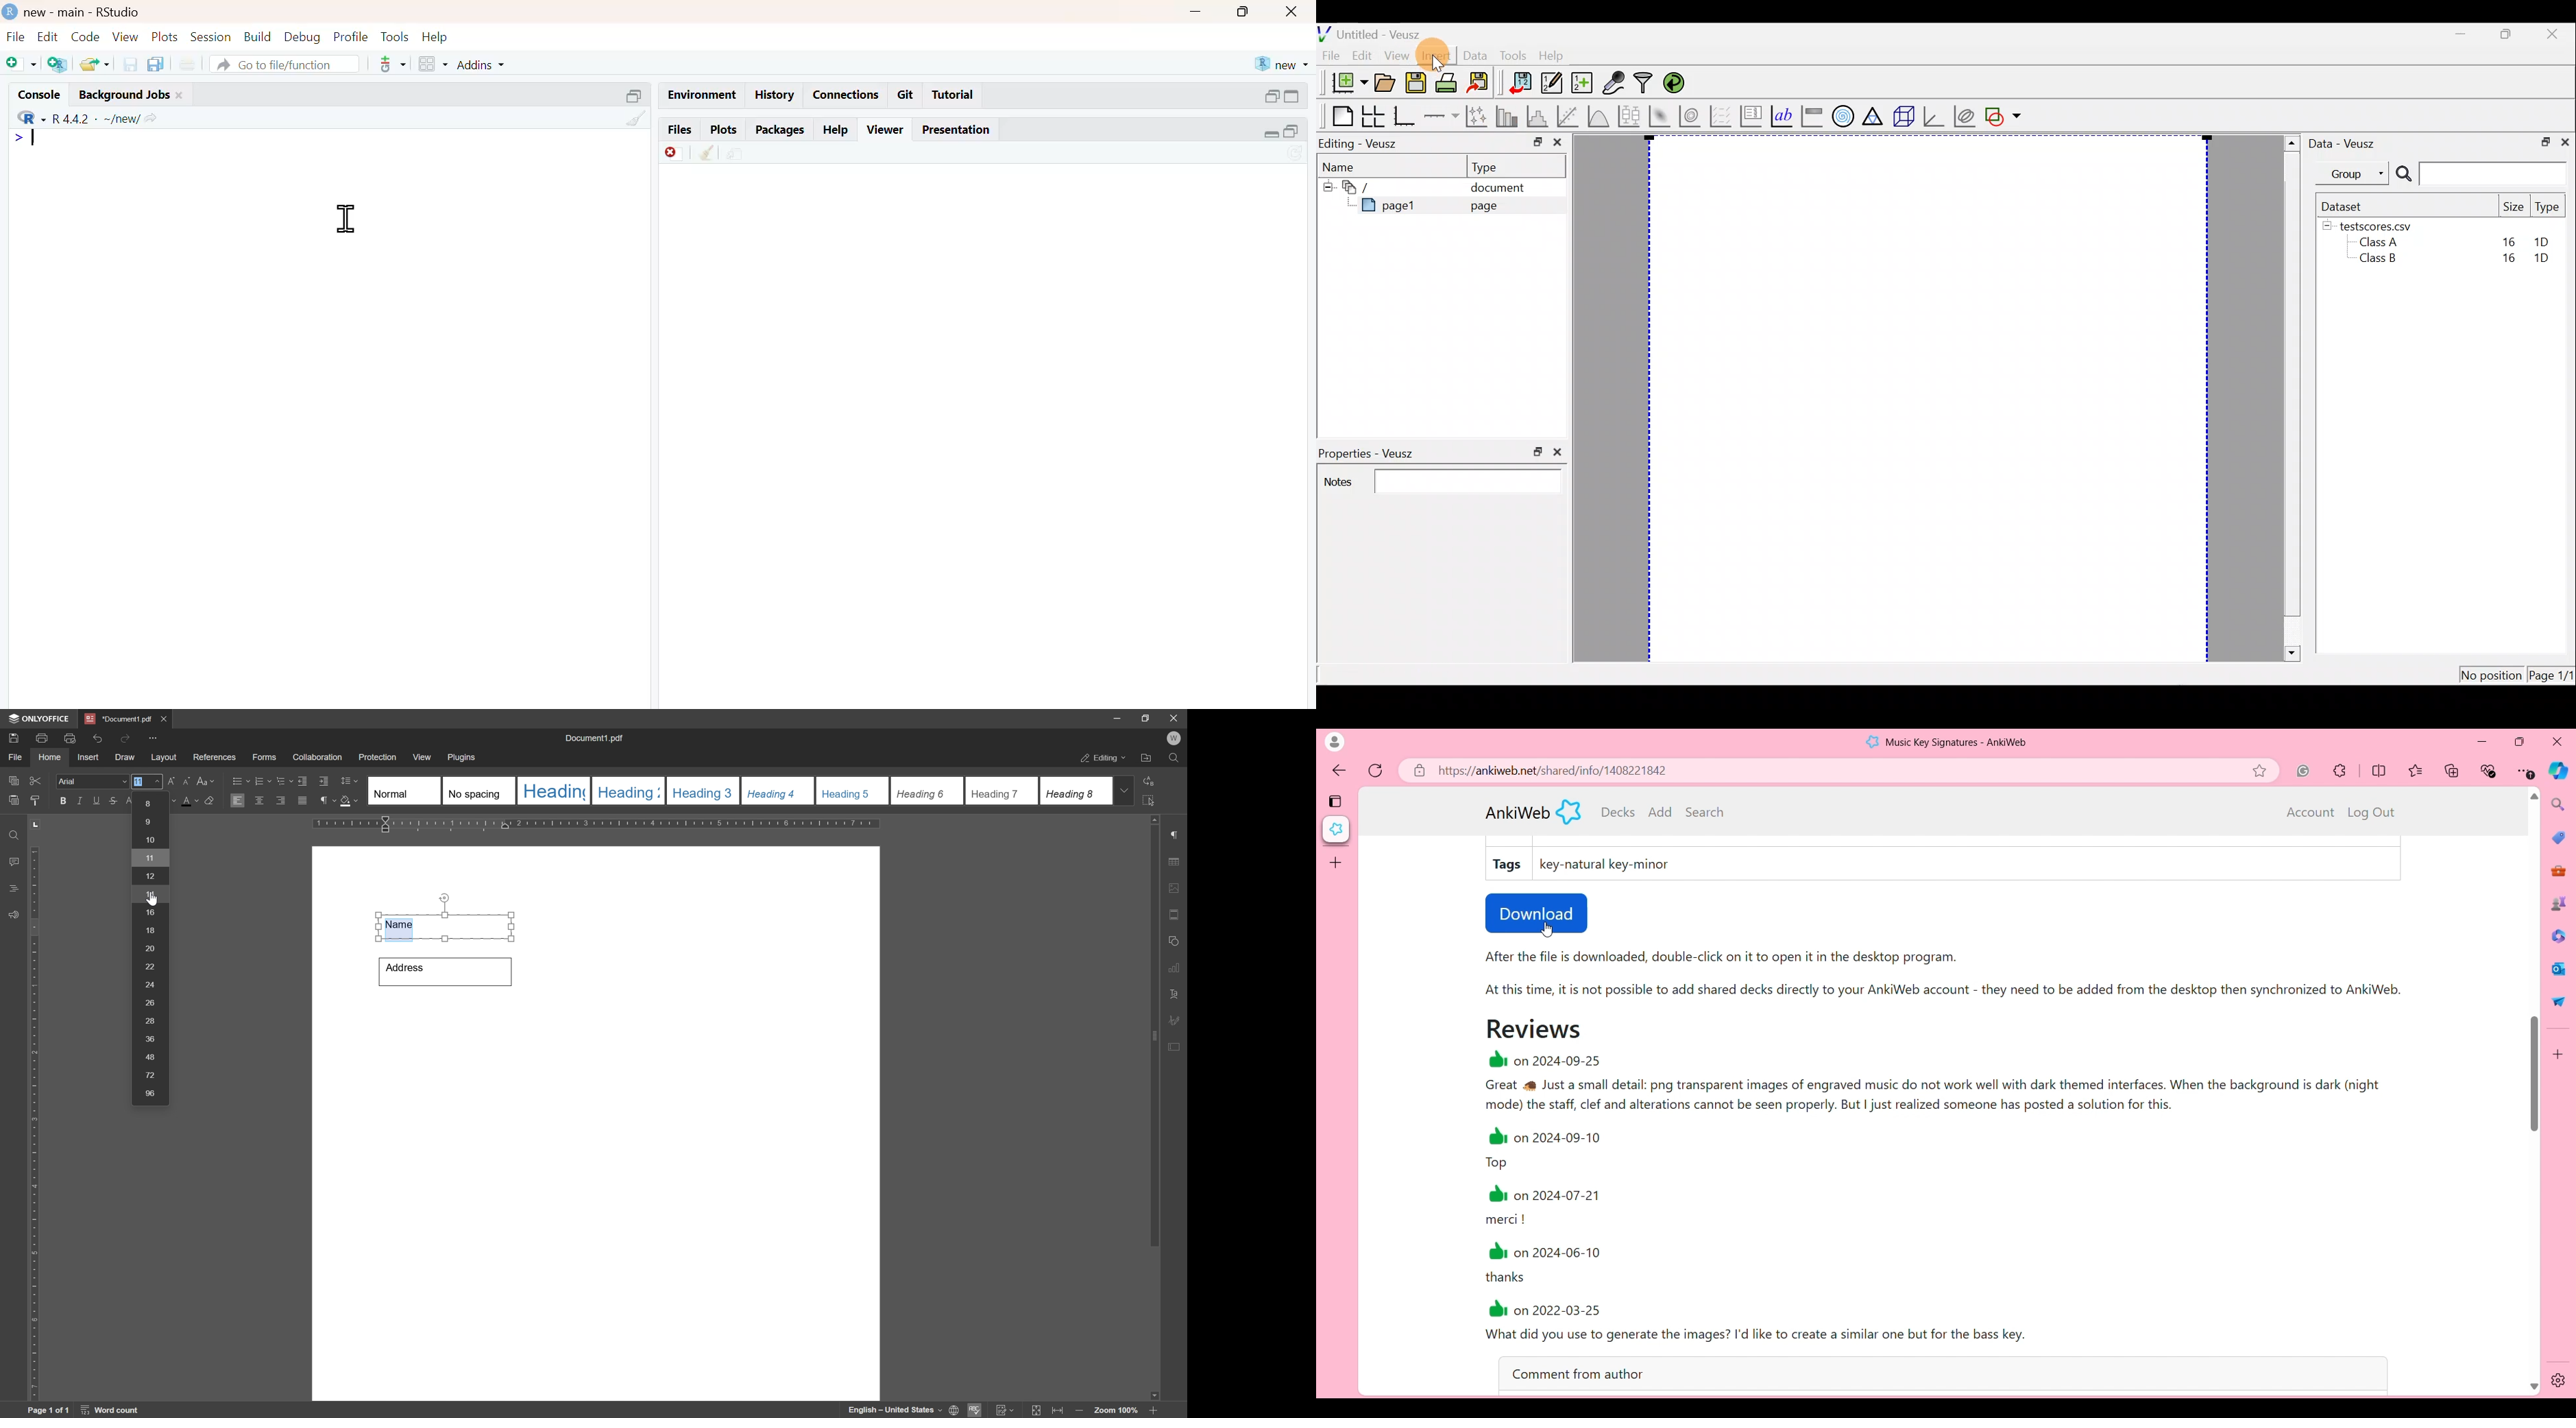 This screenshot has width=2576, height=1428. I want to click on zoom out, so click(1081, 1412).